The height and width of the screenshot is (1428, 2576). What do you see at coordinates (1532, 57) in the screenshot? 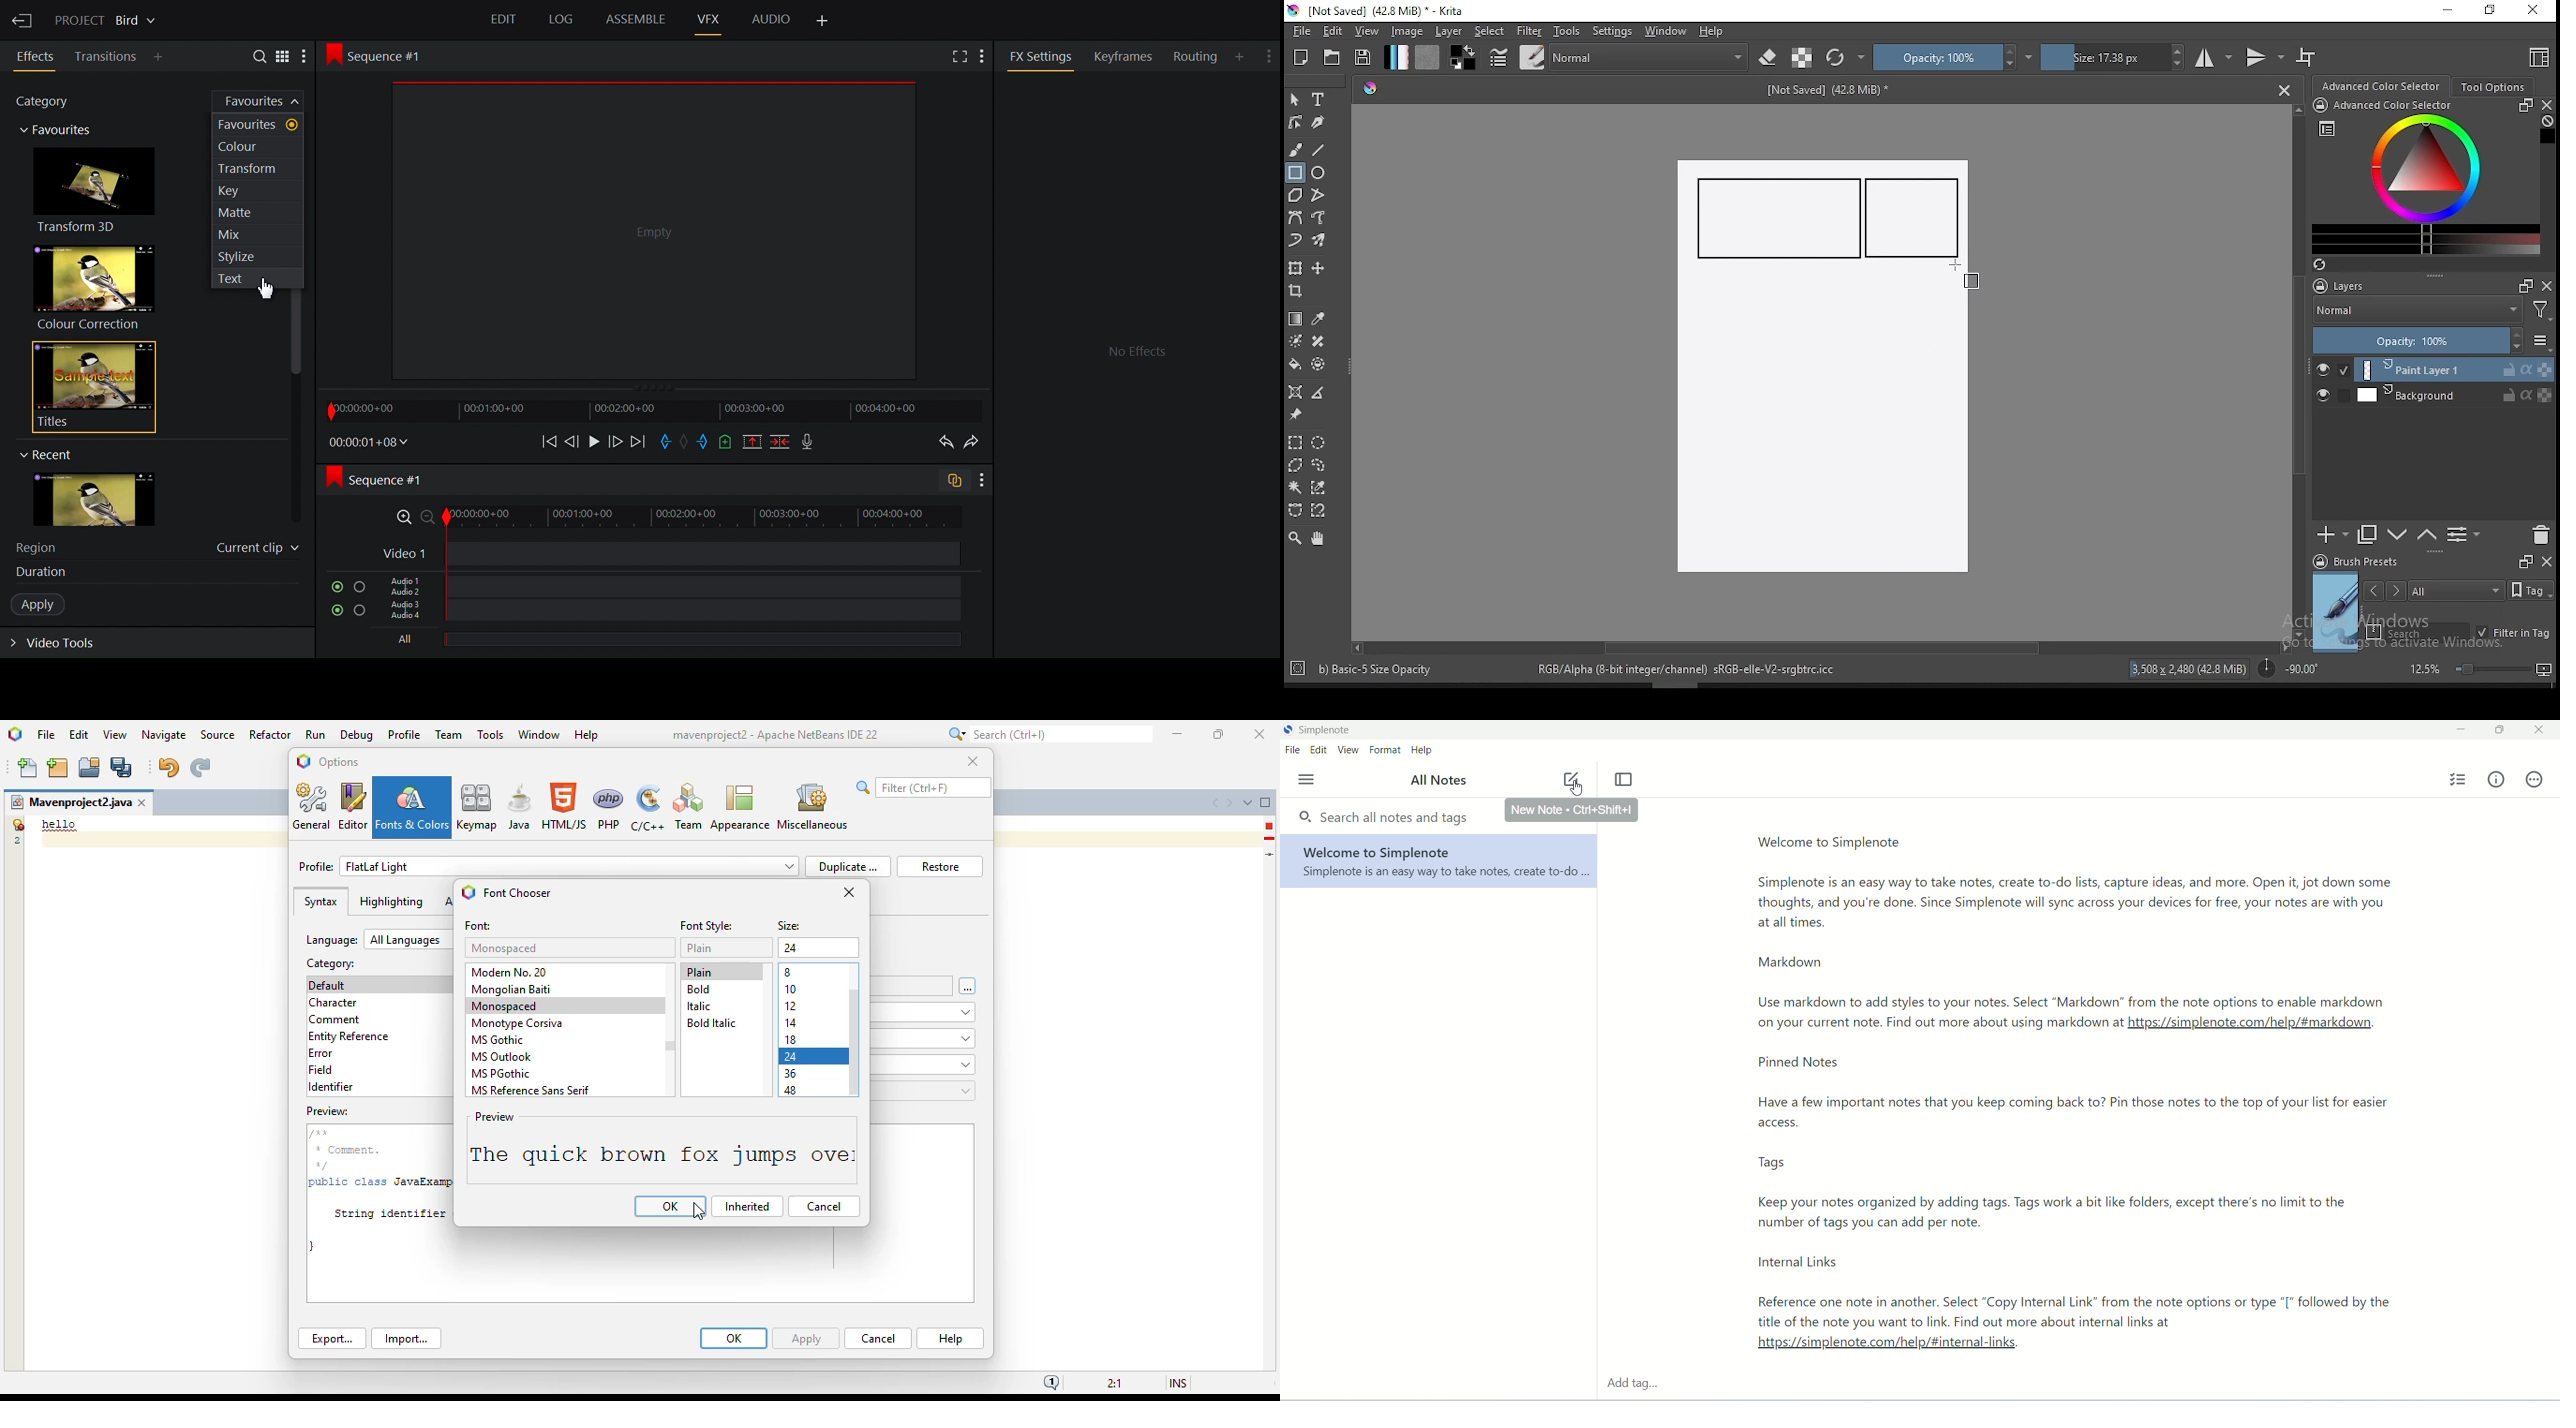
I see `brushes` at bounding box center [1532, 57].